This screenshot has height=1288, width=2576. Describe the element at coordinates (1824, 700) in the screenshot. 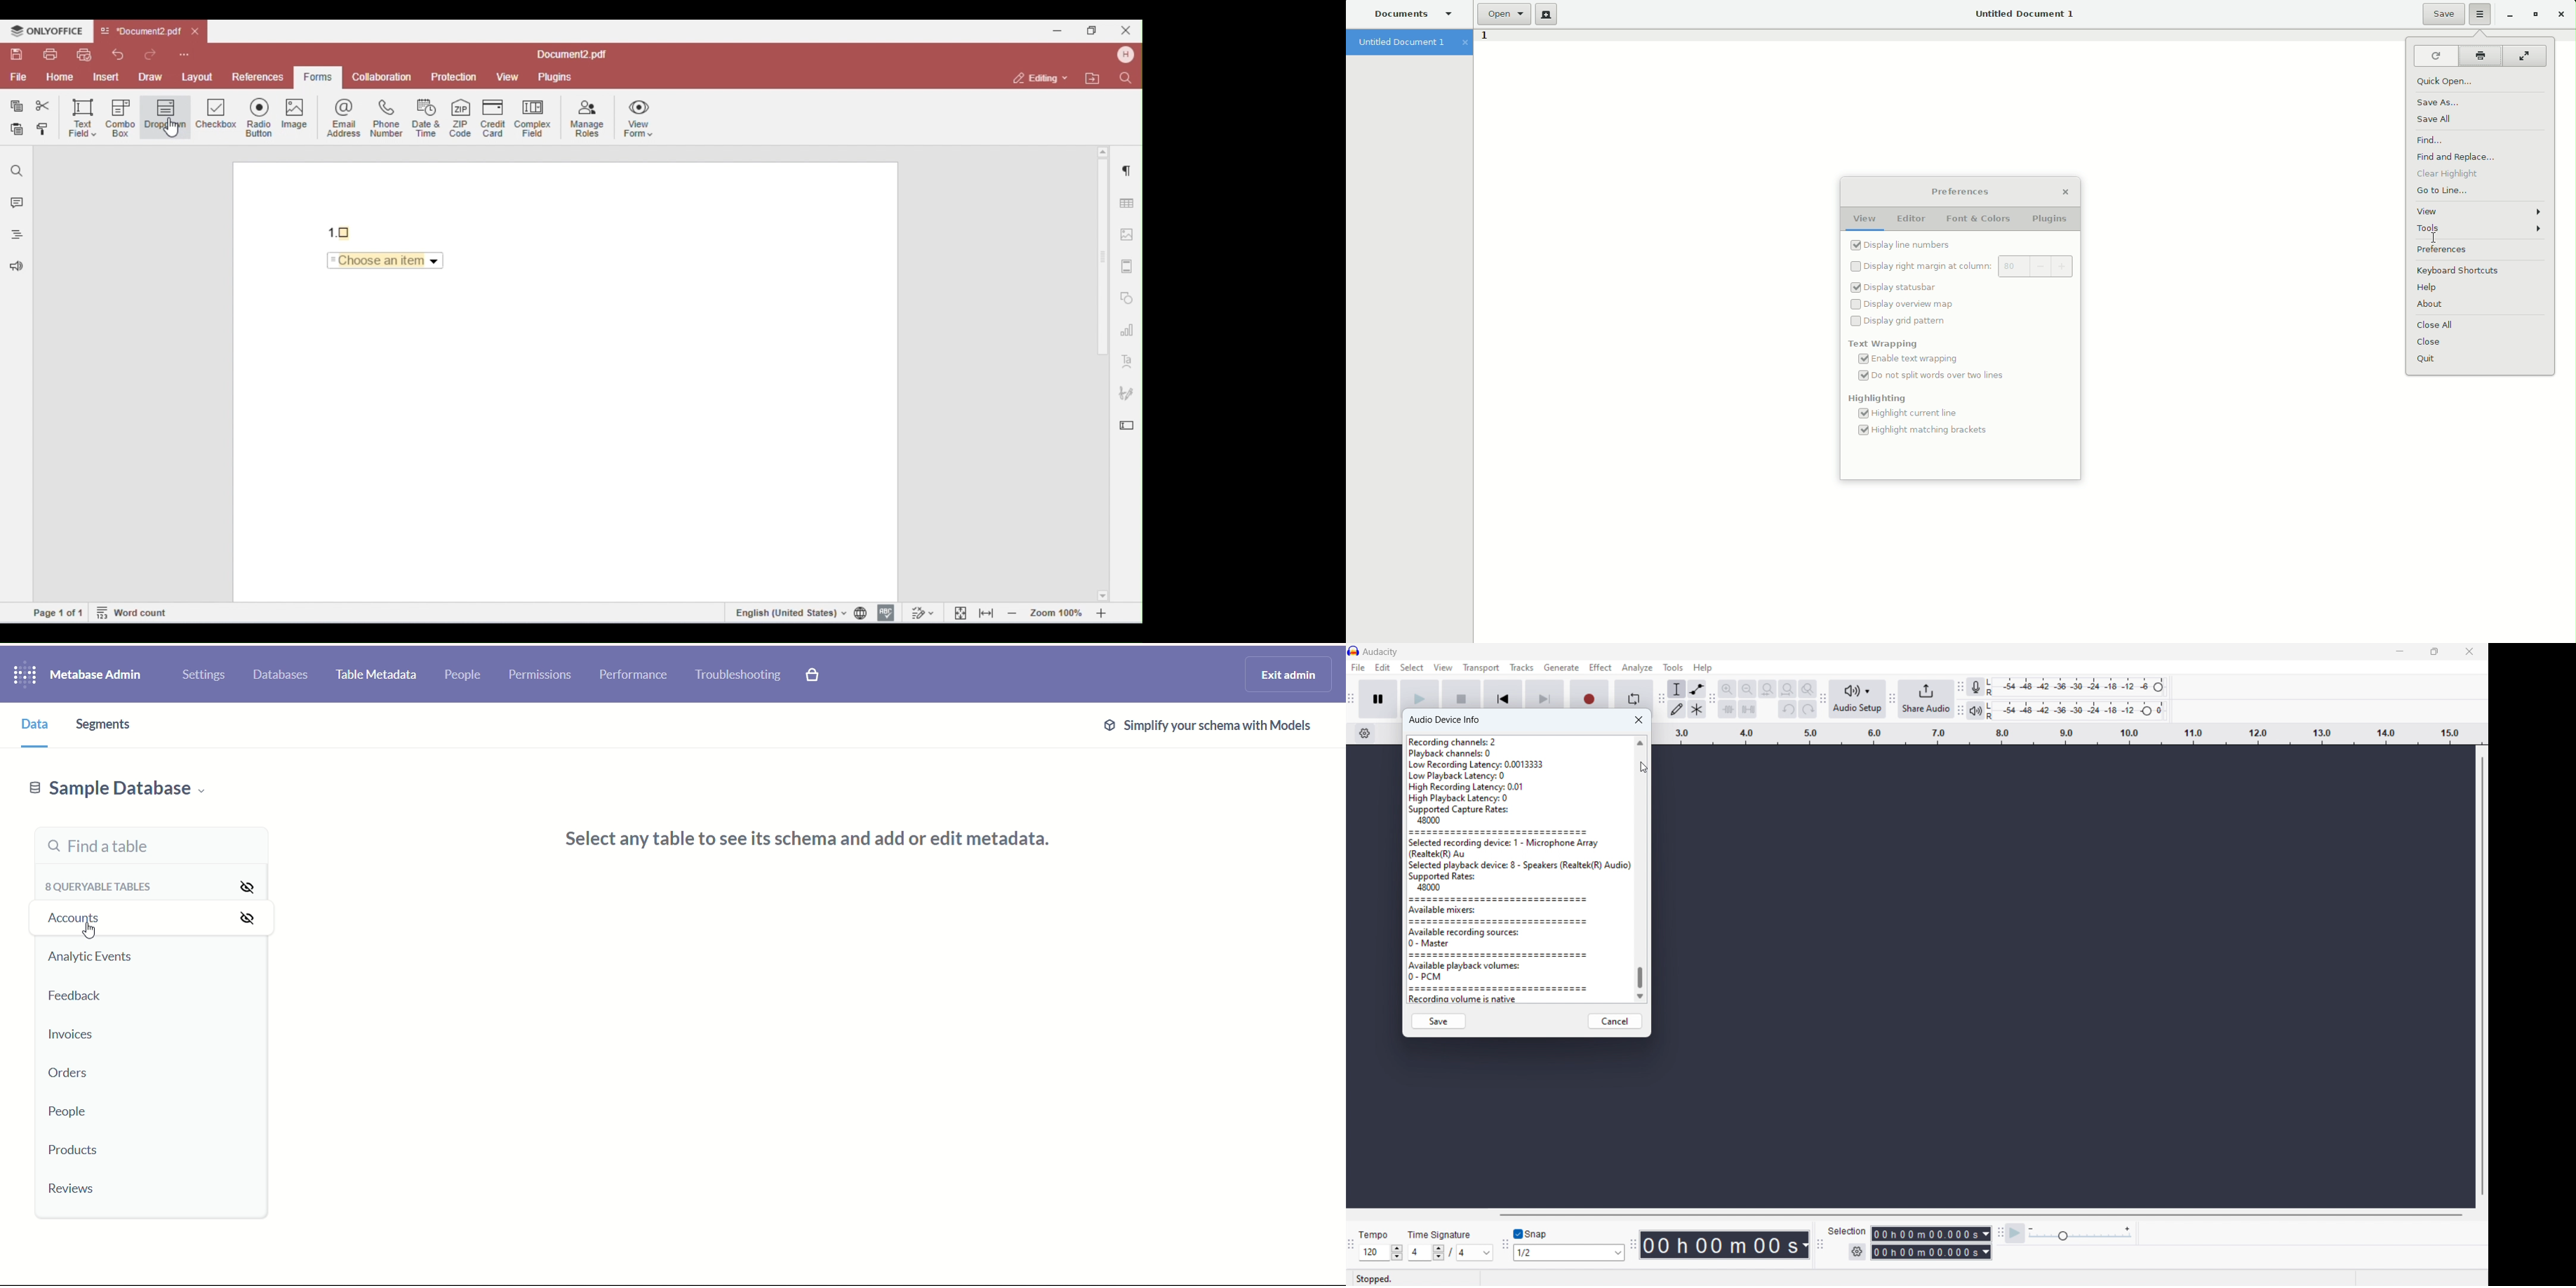

I see `audio setup toolbar` at that location.